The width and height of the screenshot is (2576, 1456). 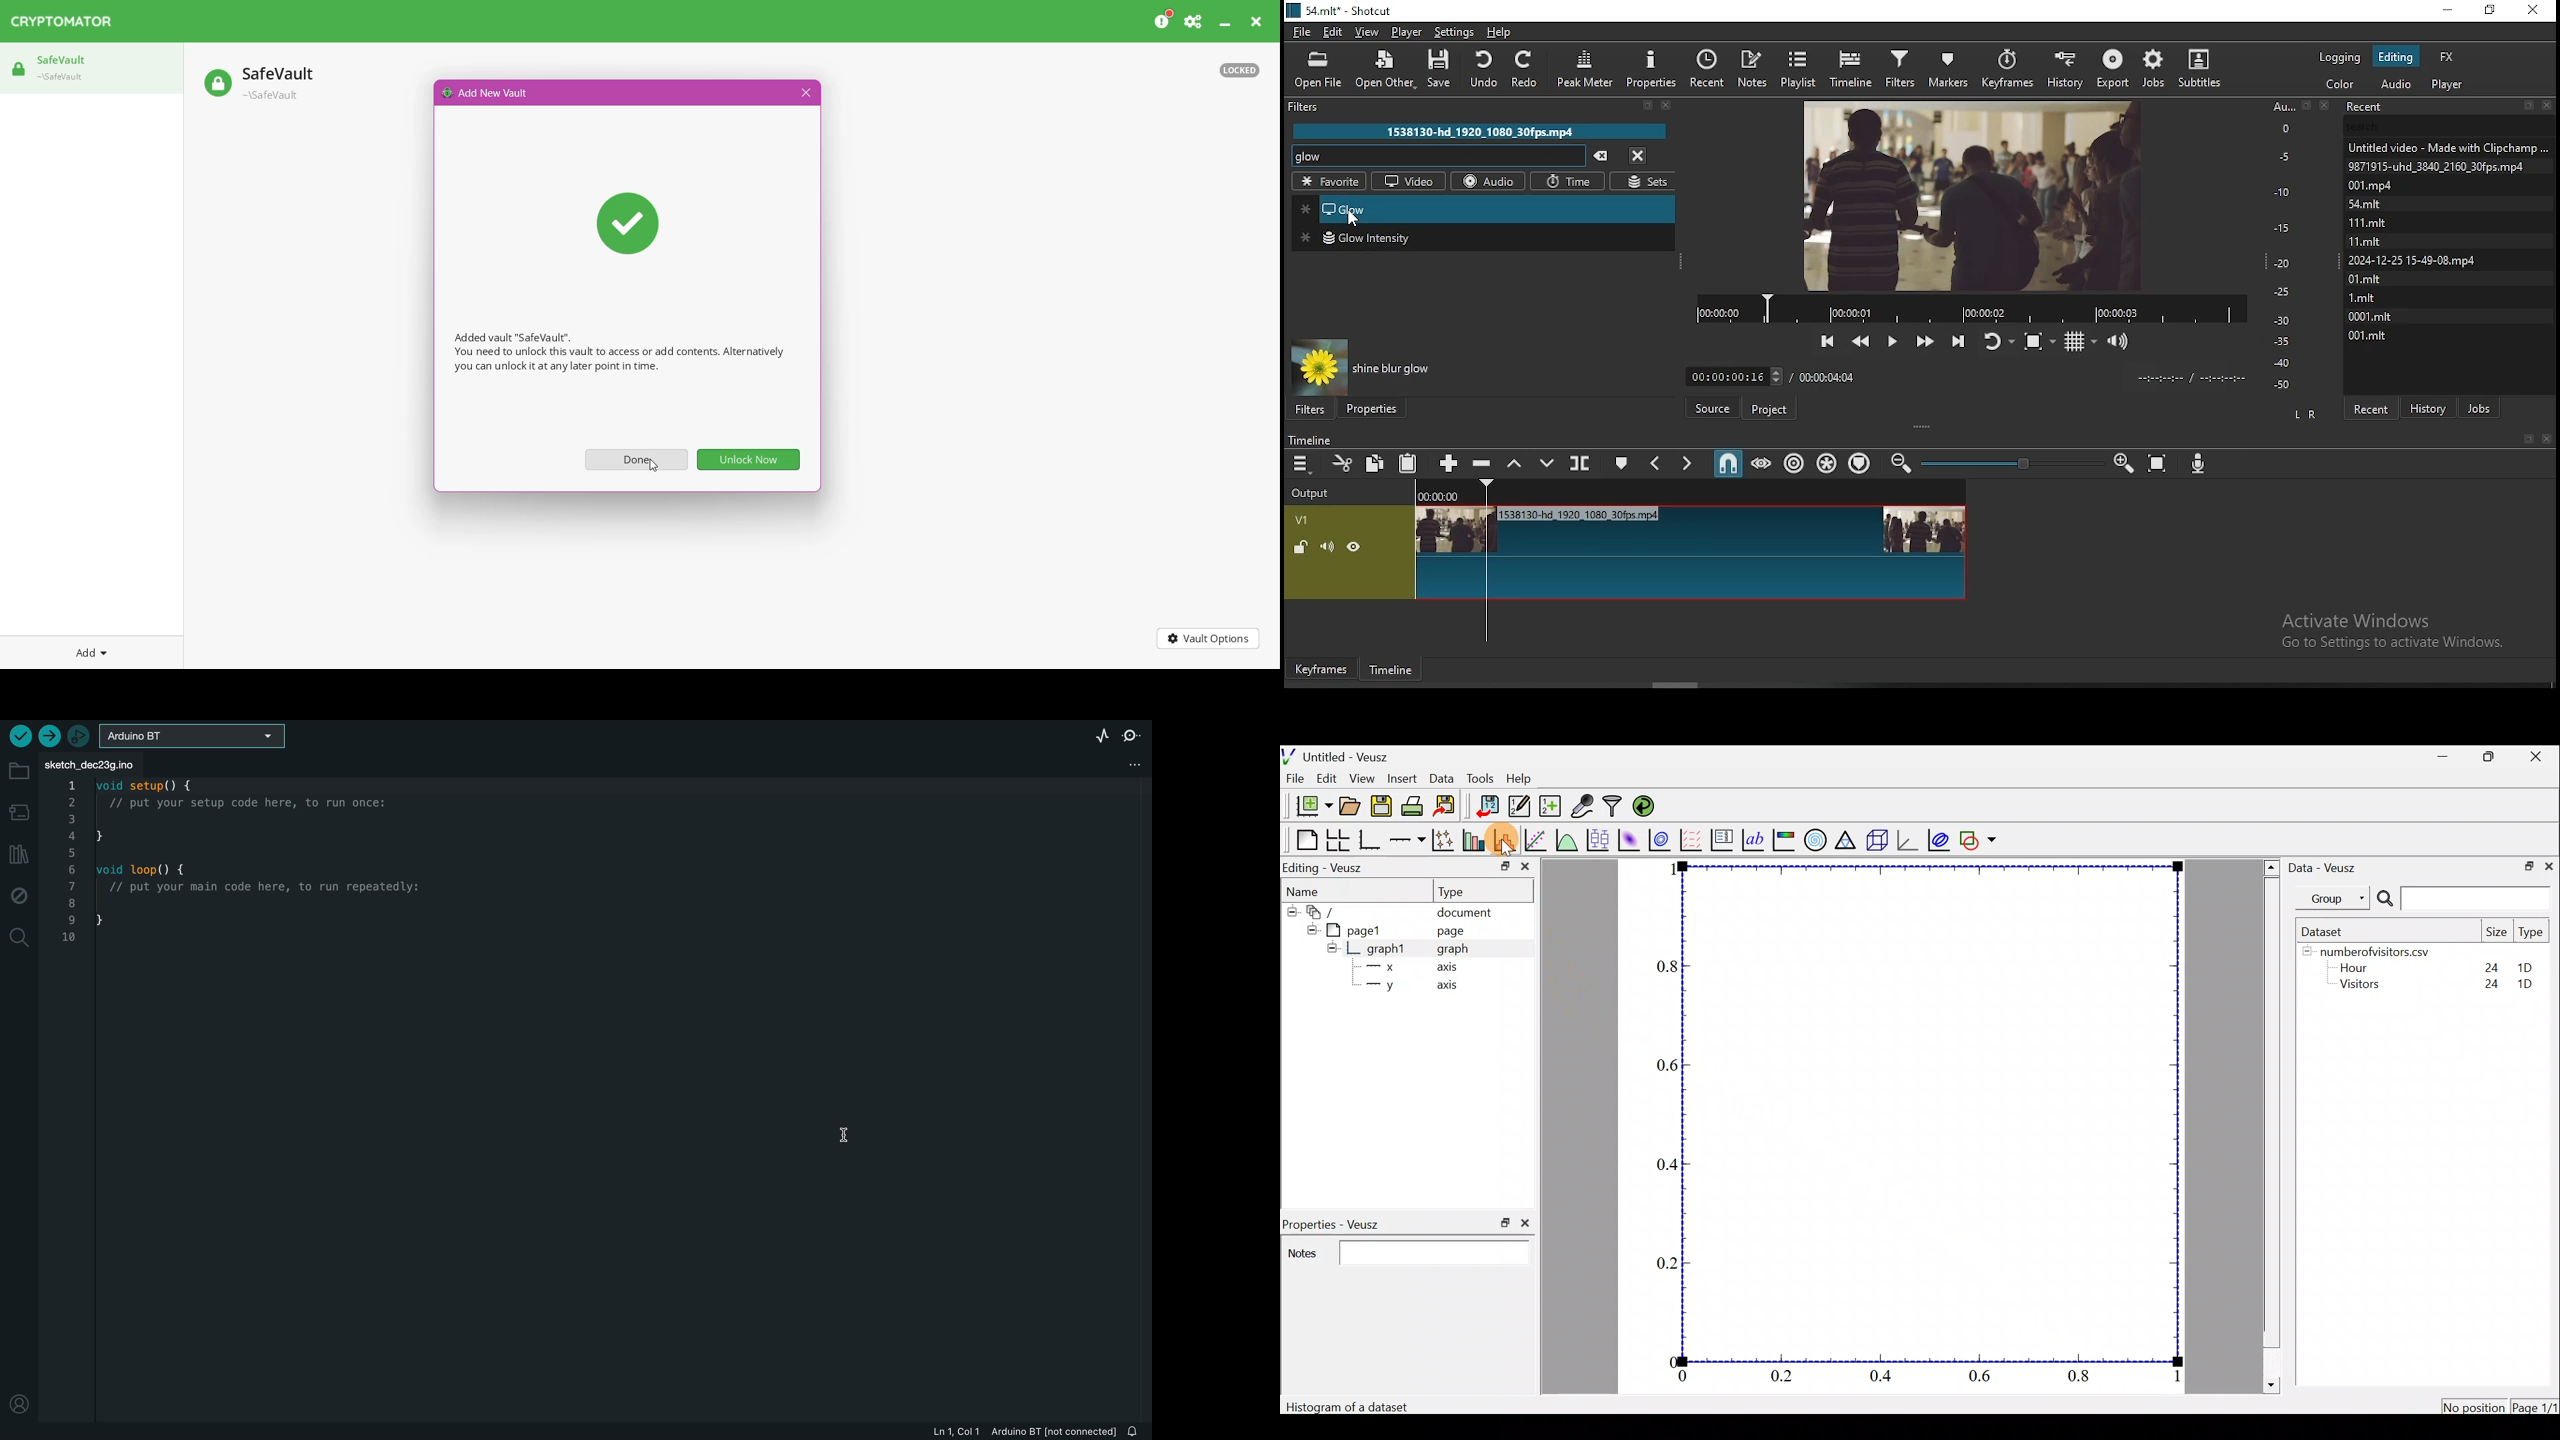 I want to click on history, so click(x=2431, y=406).